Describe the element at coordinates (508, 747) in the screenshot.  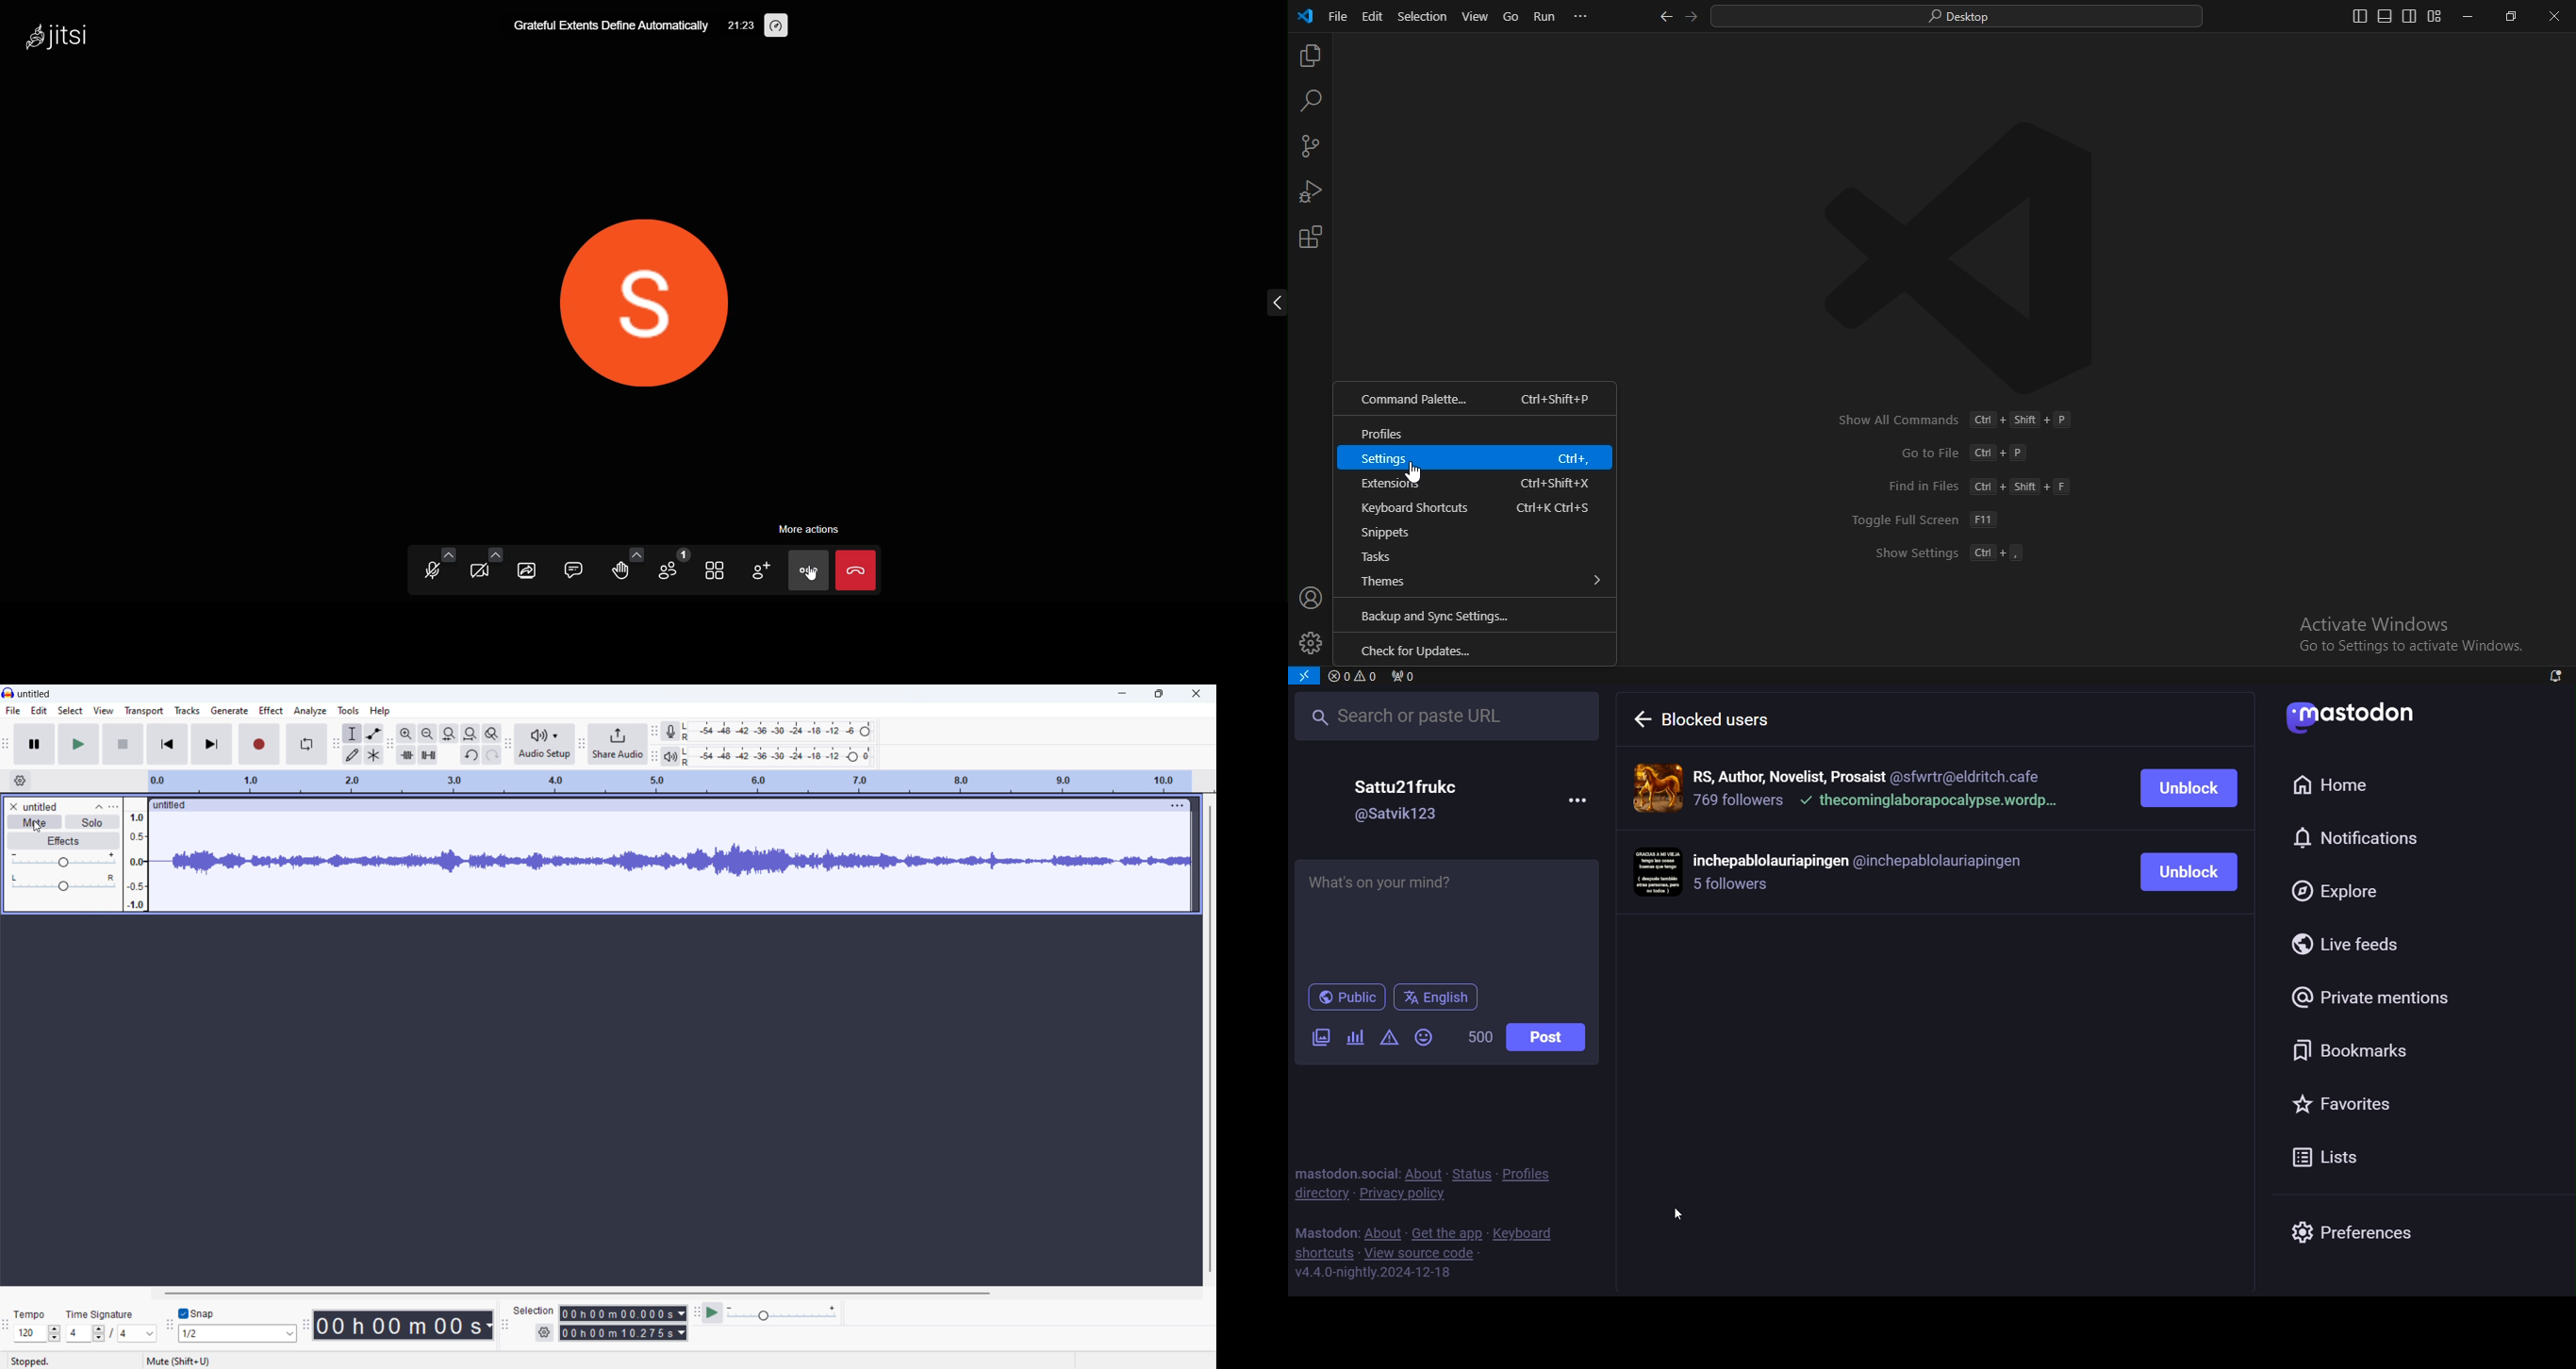
I see `audio setup toolbar` at that location.